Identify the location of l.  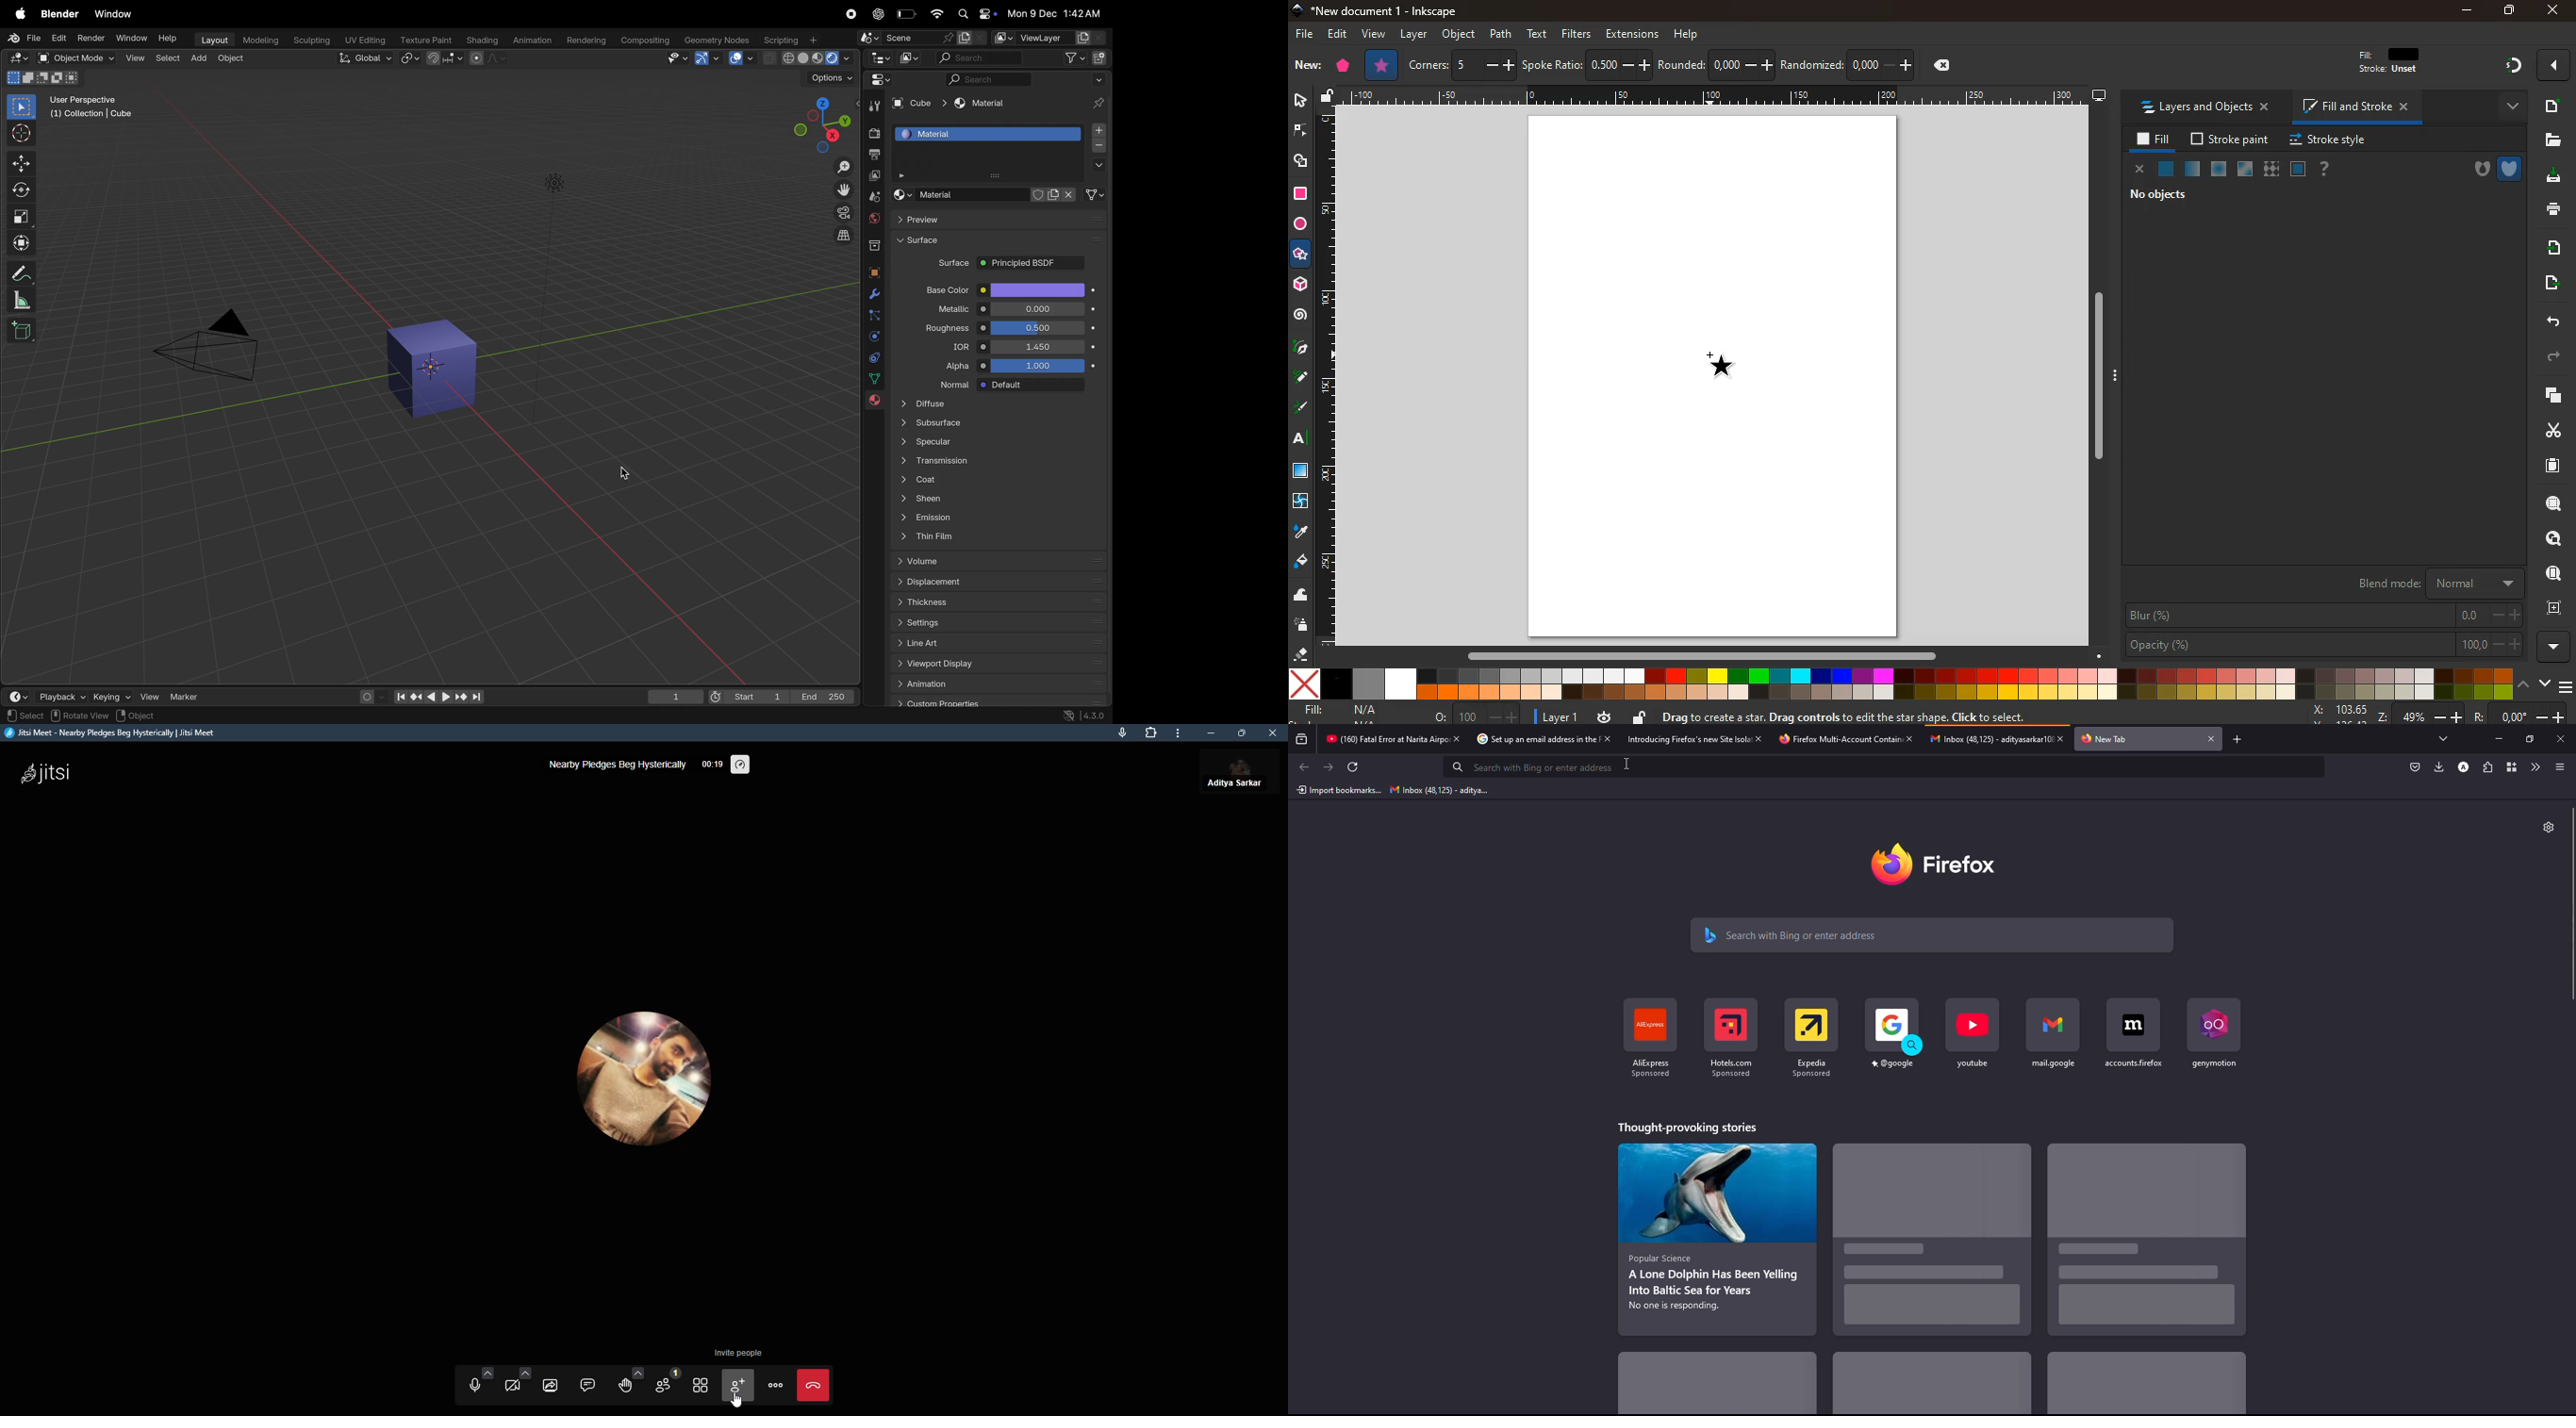
(2323, 338).